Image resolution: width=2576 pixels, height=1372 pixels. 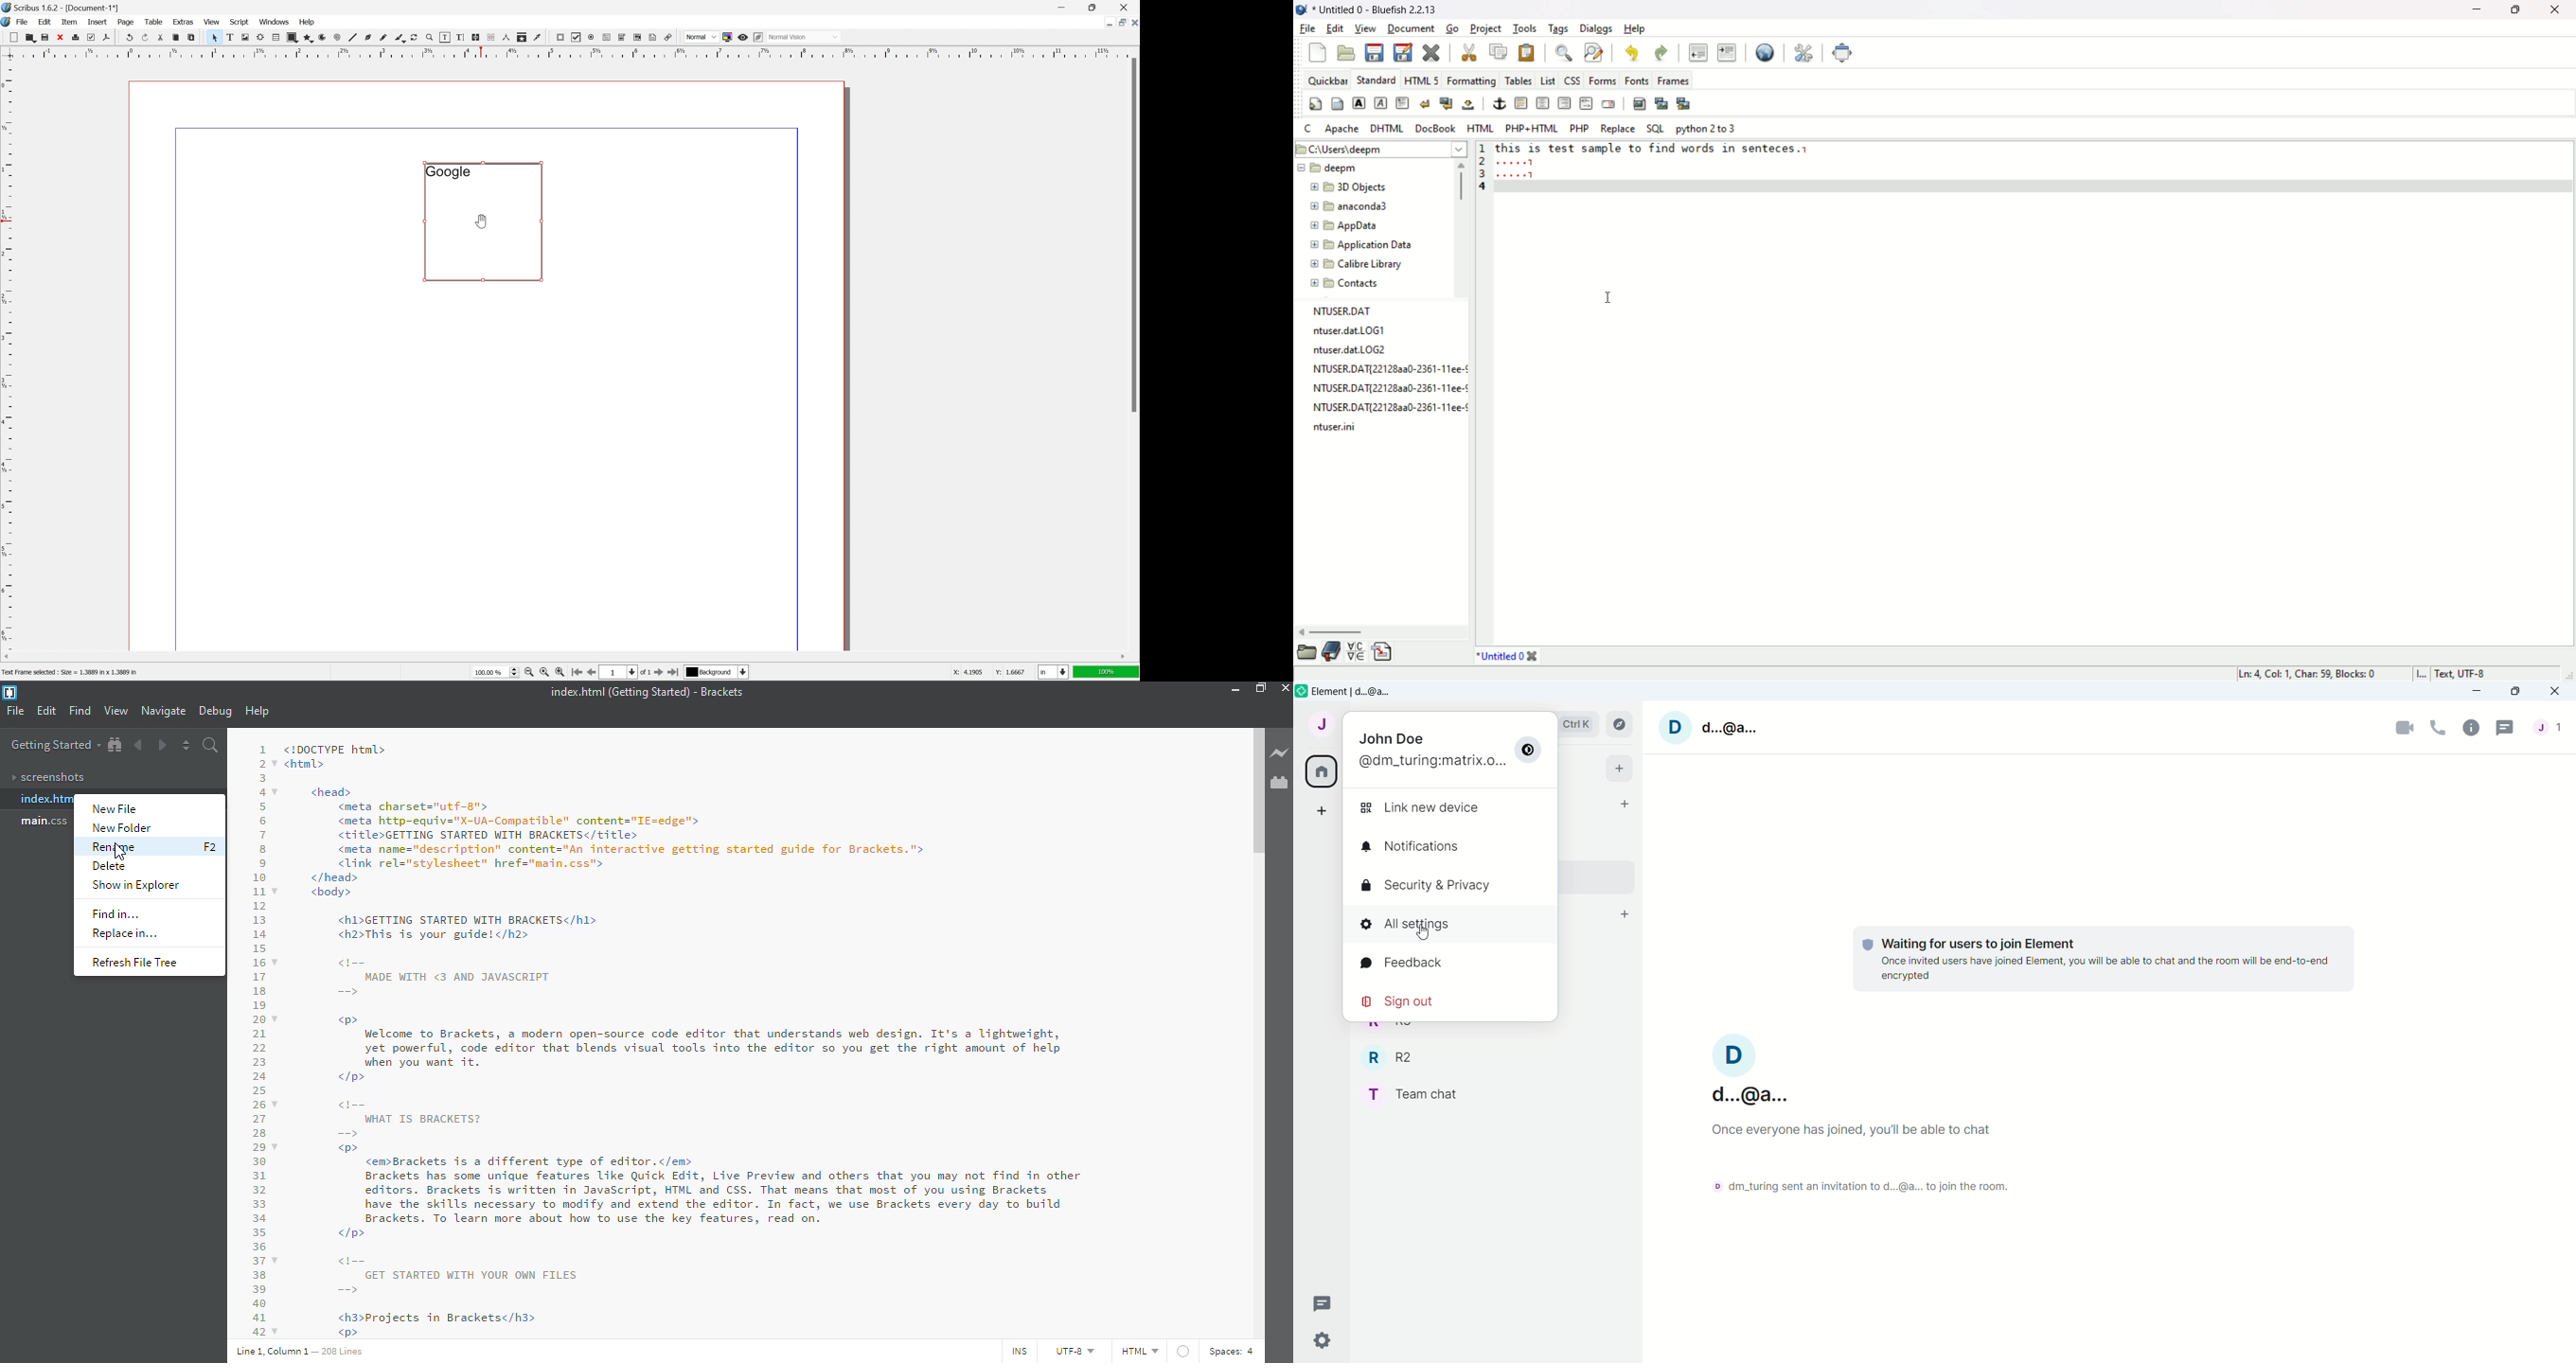 What do you see at coordinates (1107, 672) in the screenshot?
I see `100%` at bounding box center [1107, 672].